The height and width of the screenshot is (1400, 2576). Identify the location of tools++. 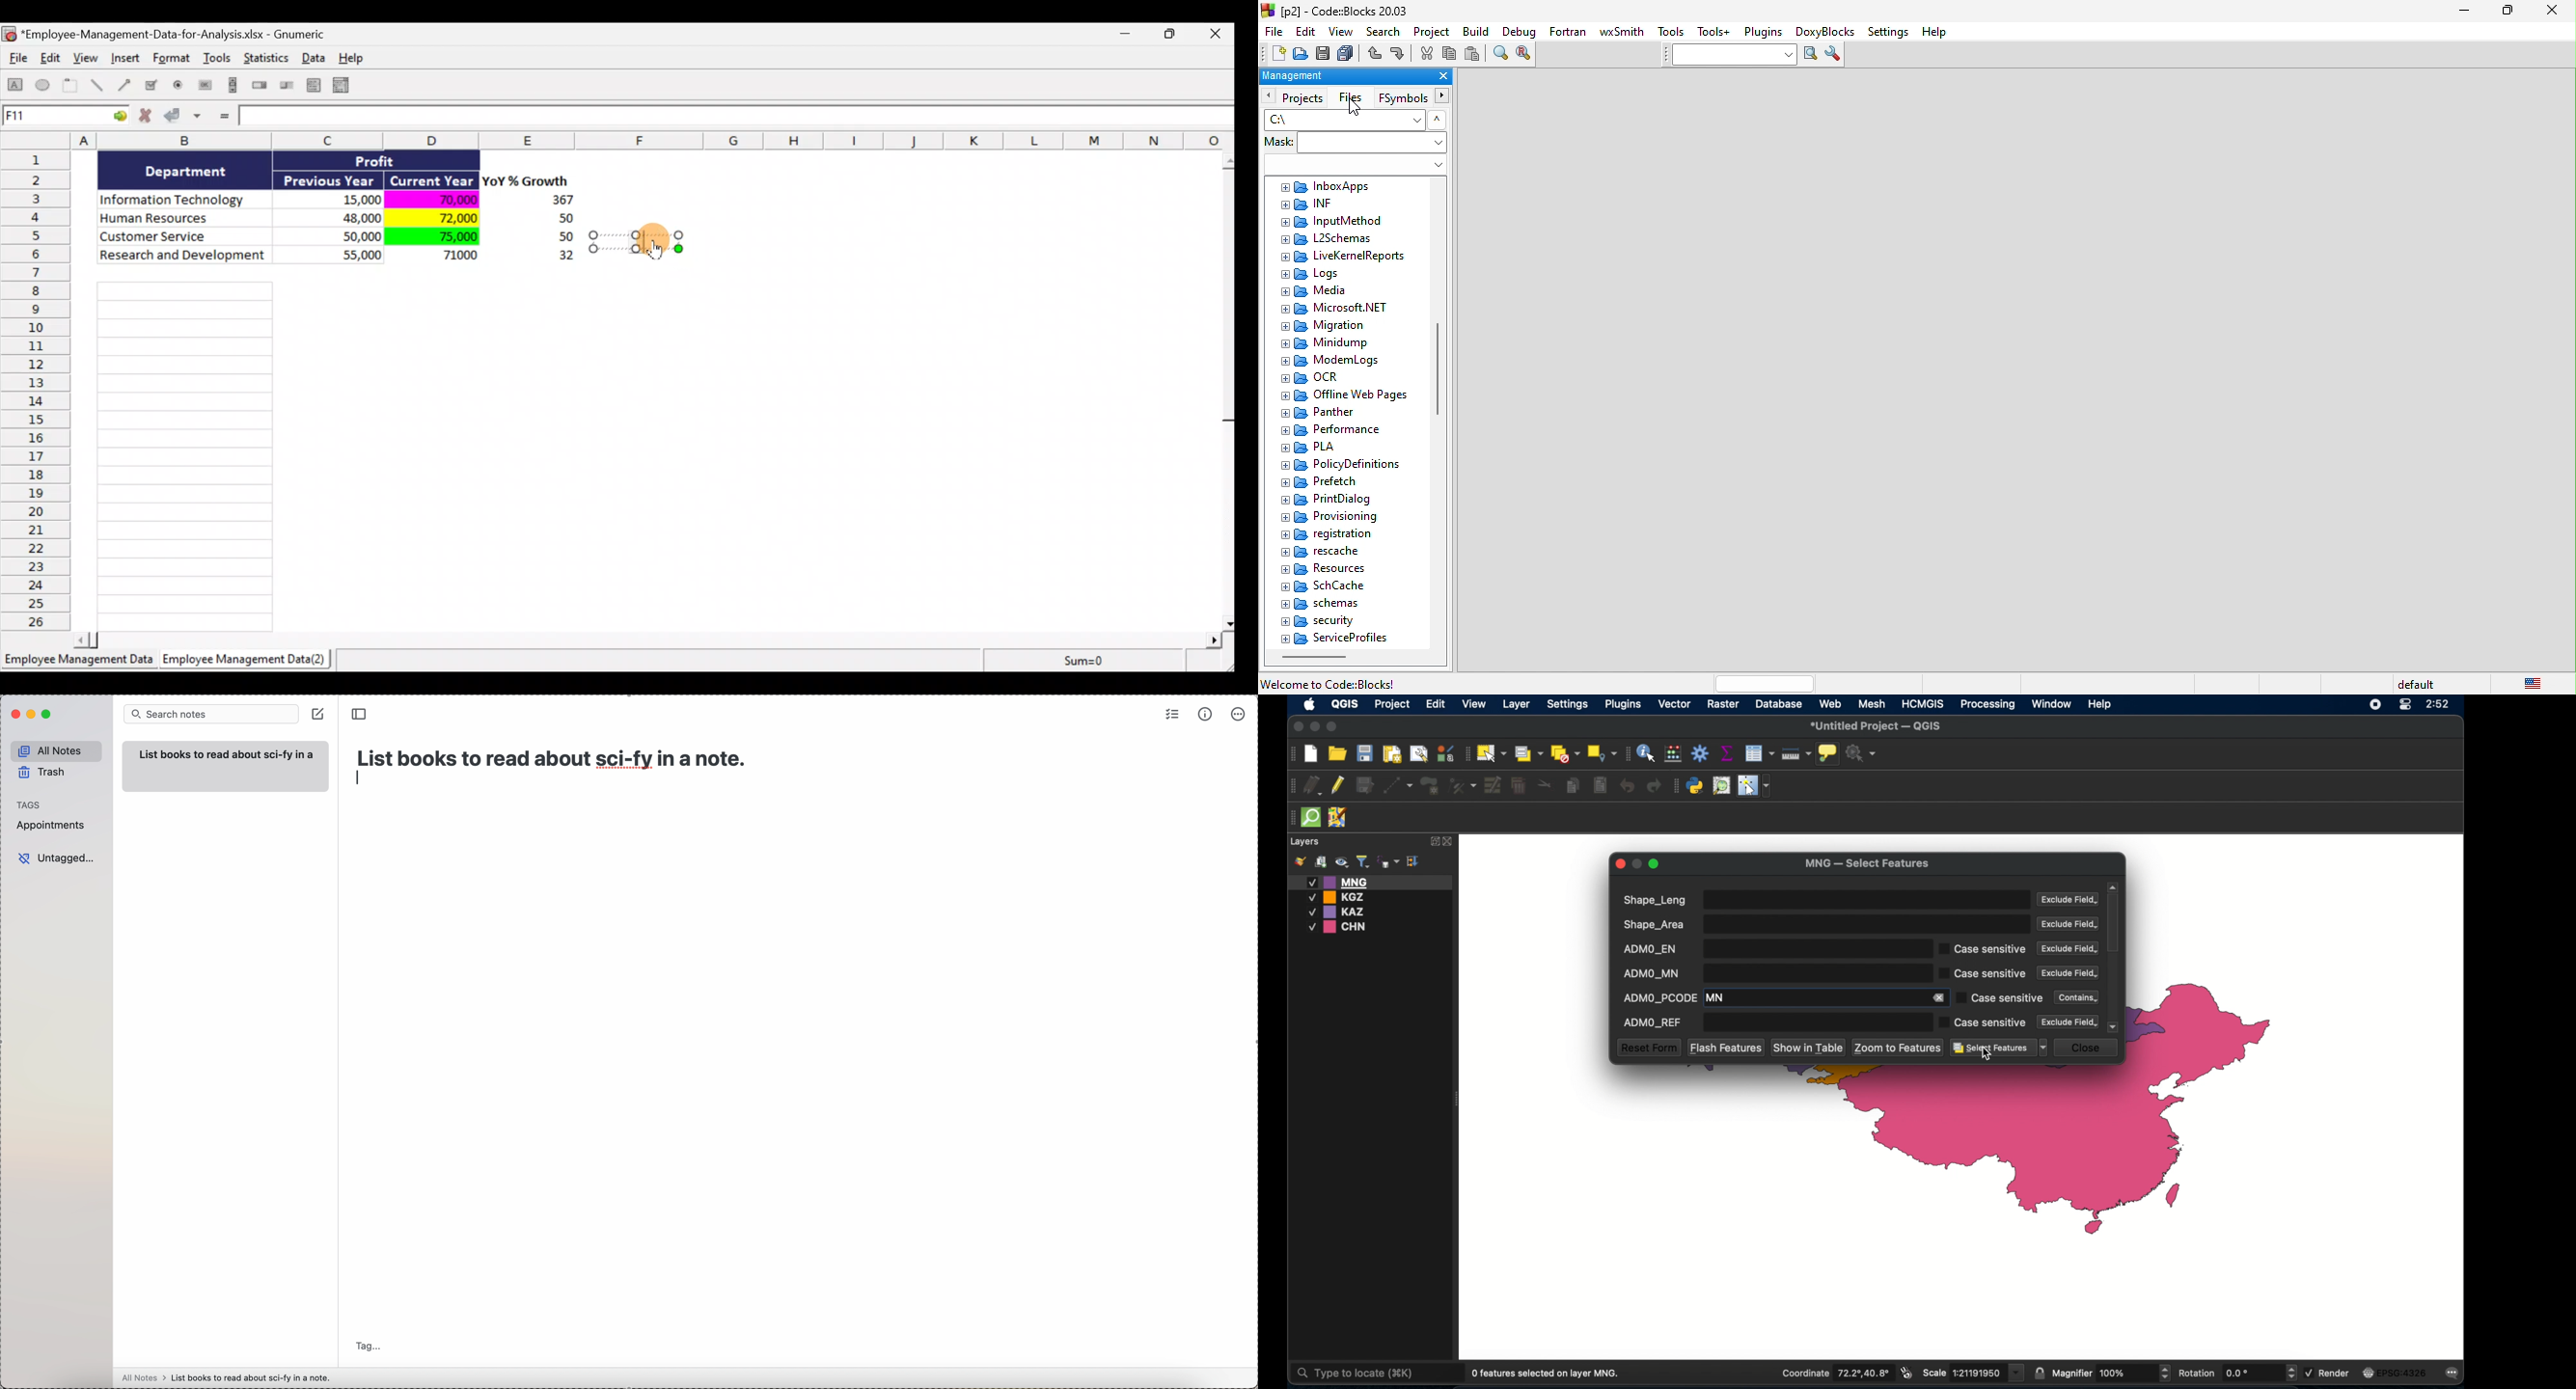
(1713, 31).